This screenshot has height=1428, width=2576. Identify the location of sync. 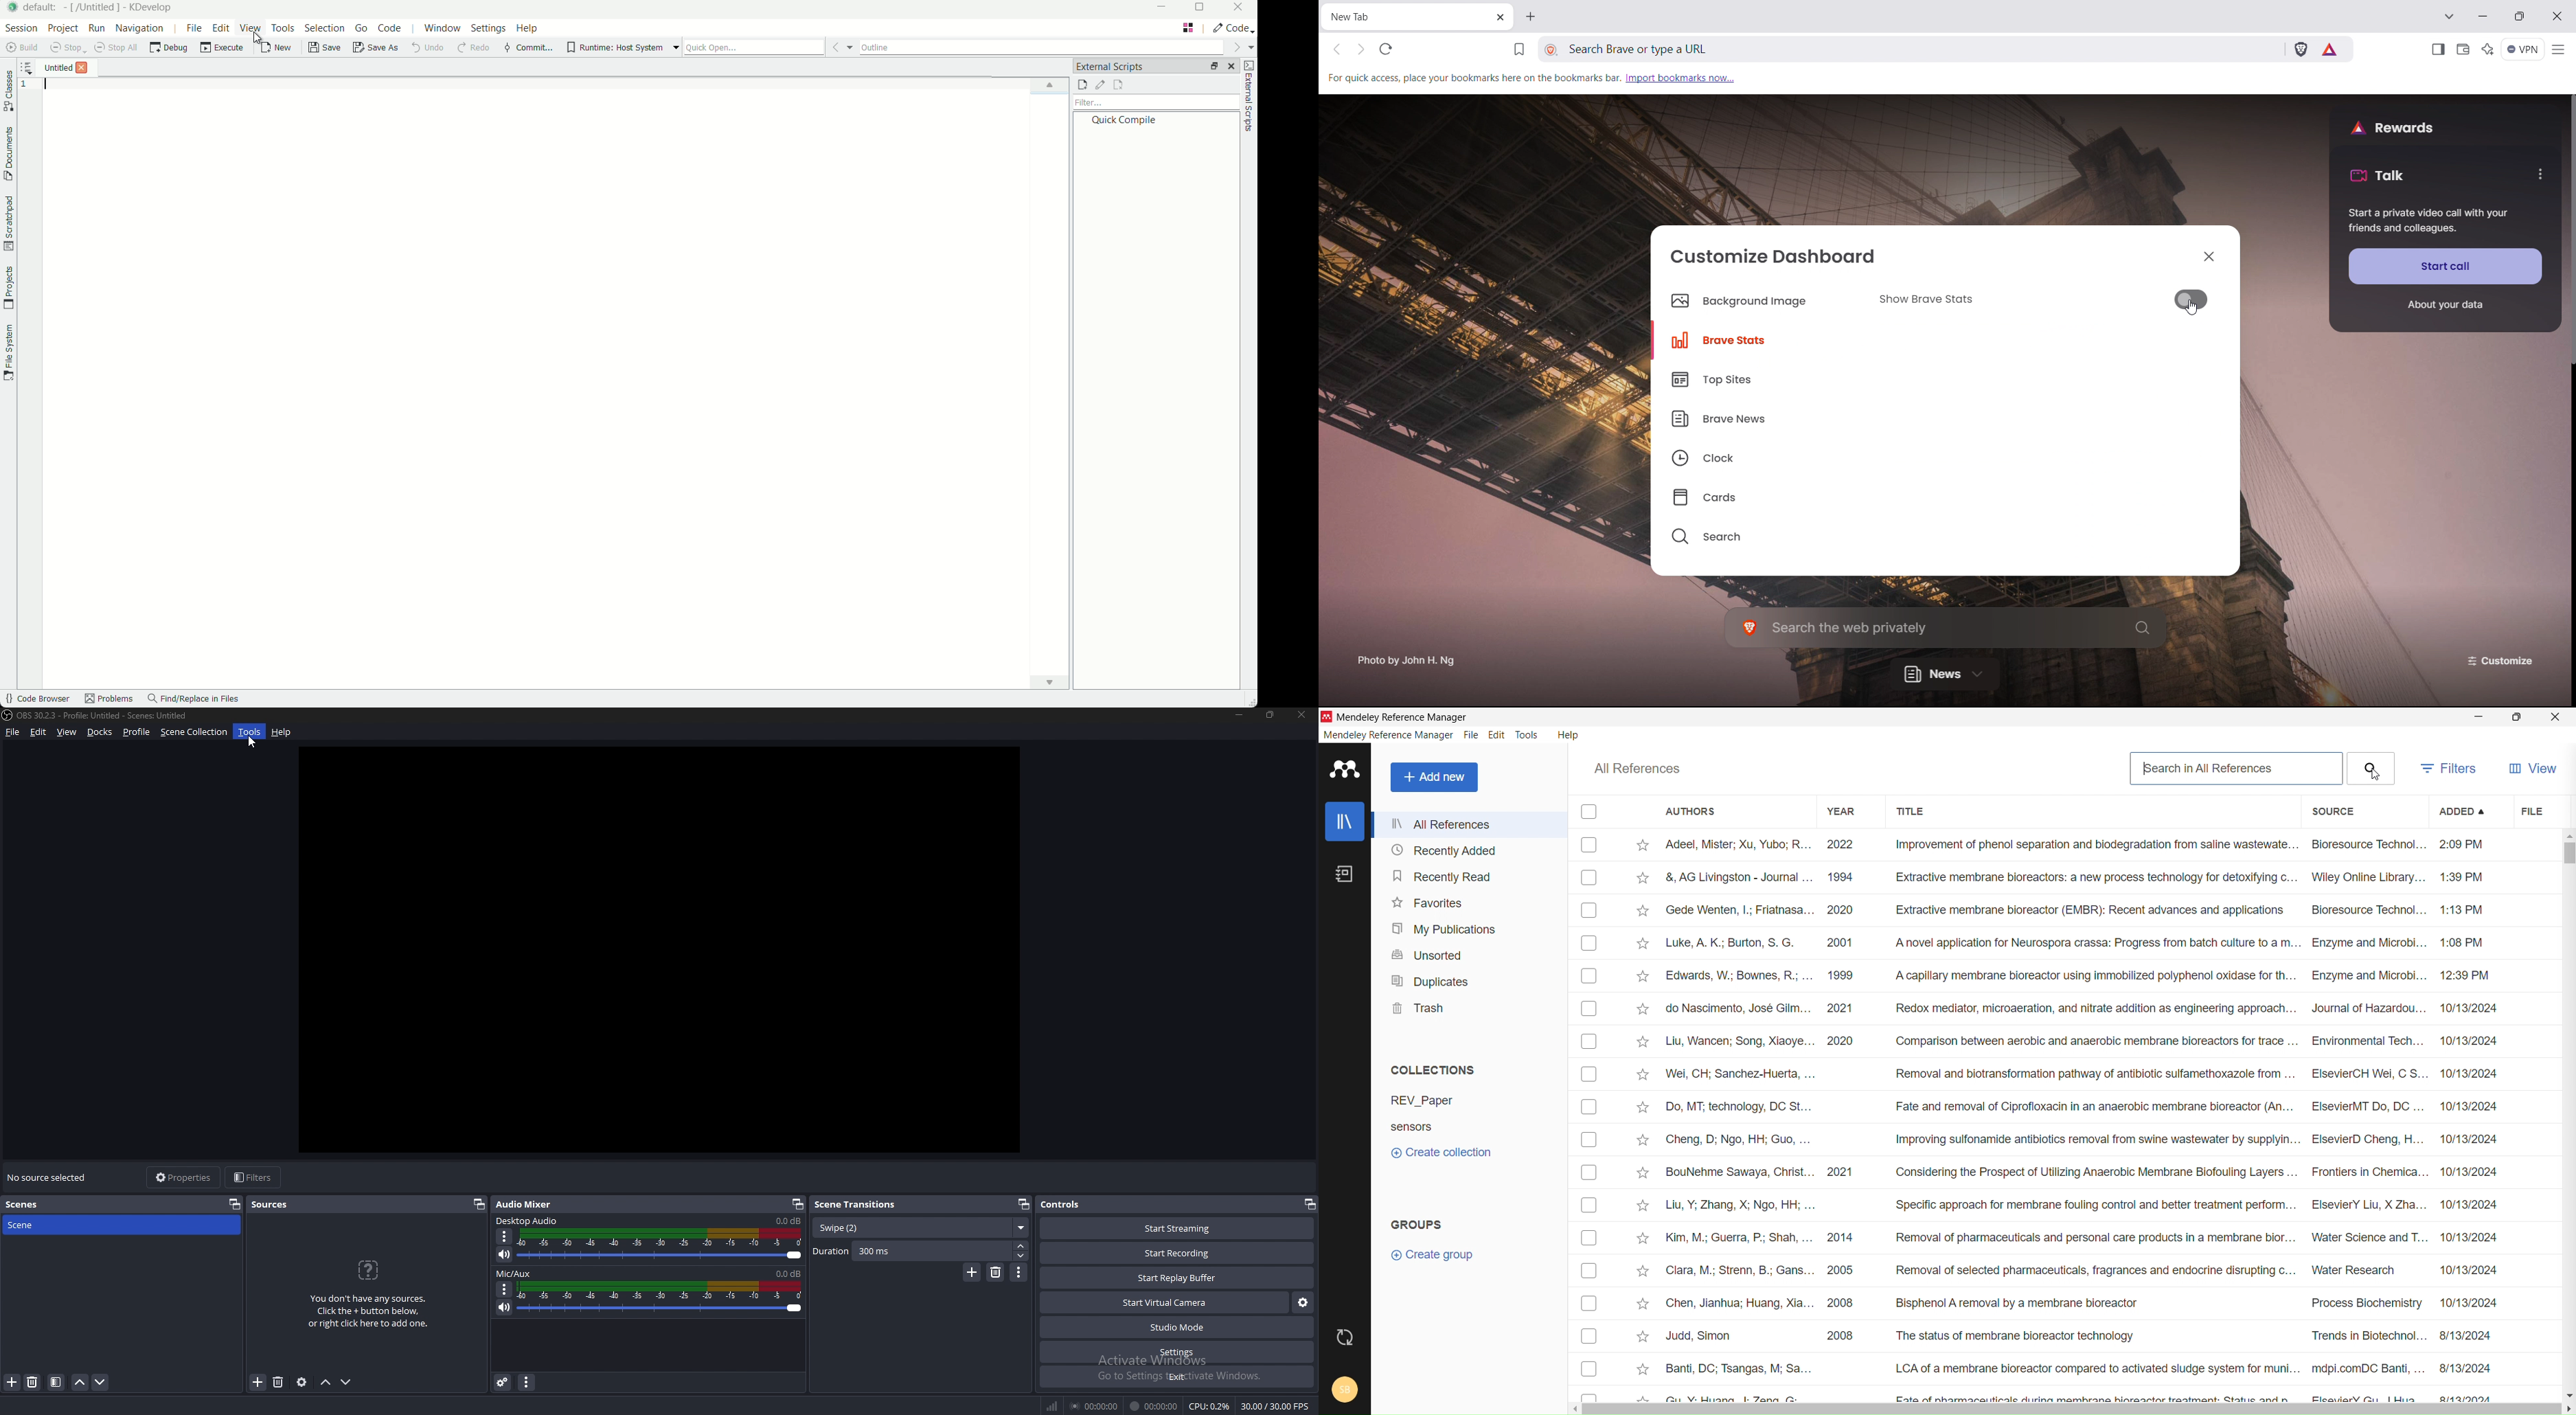
(1344, 1338).